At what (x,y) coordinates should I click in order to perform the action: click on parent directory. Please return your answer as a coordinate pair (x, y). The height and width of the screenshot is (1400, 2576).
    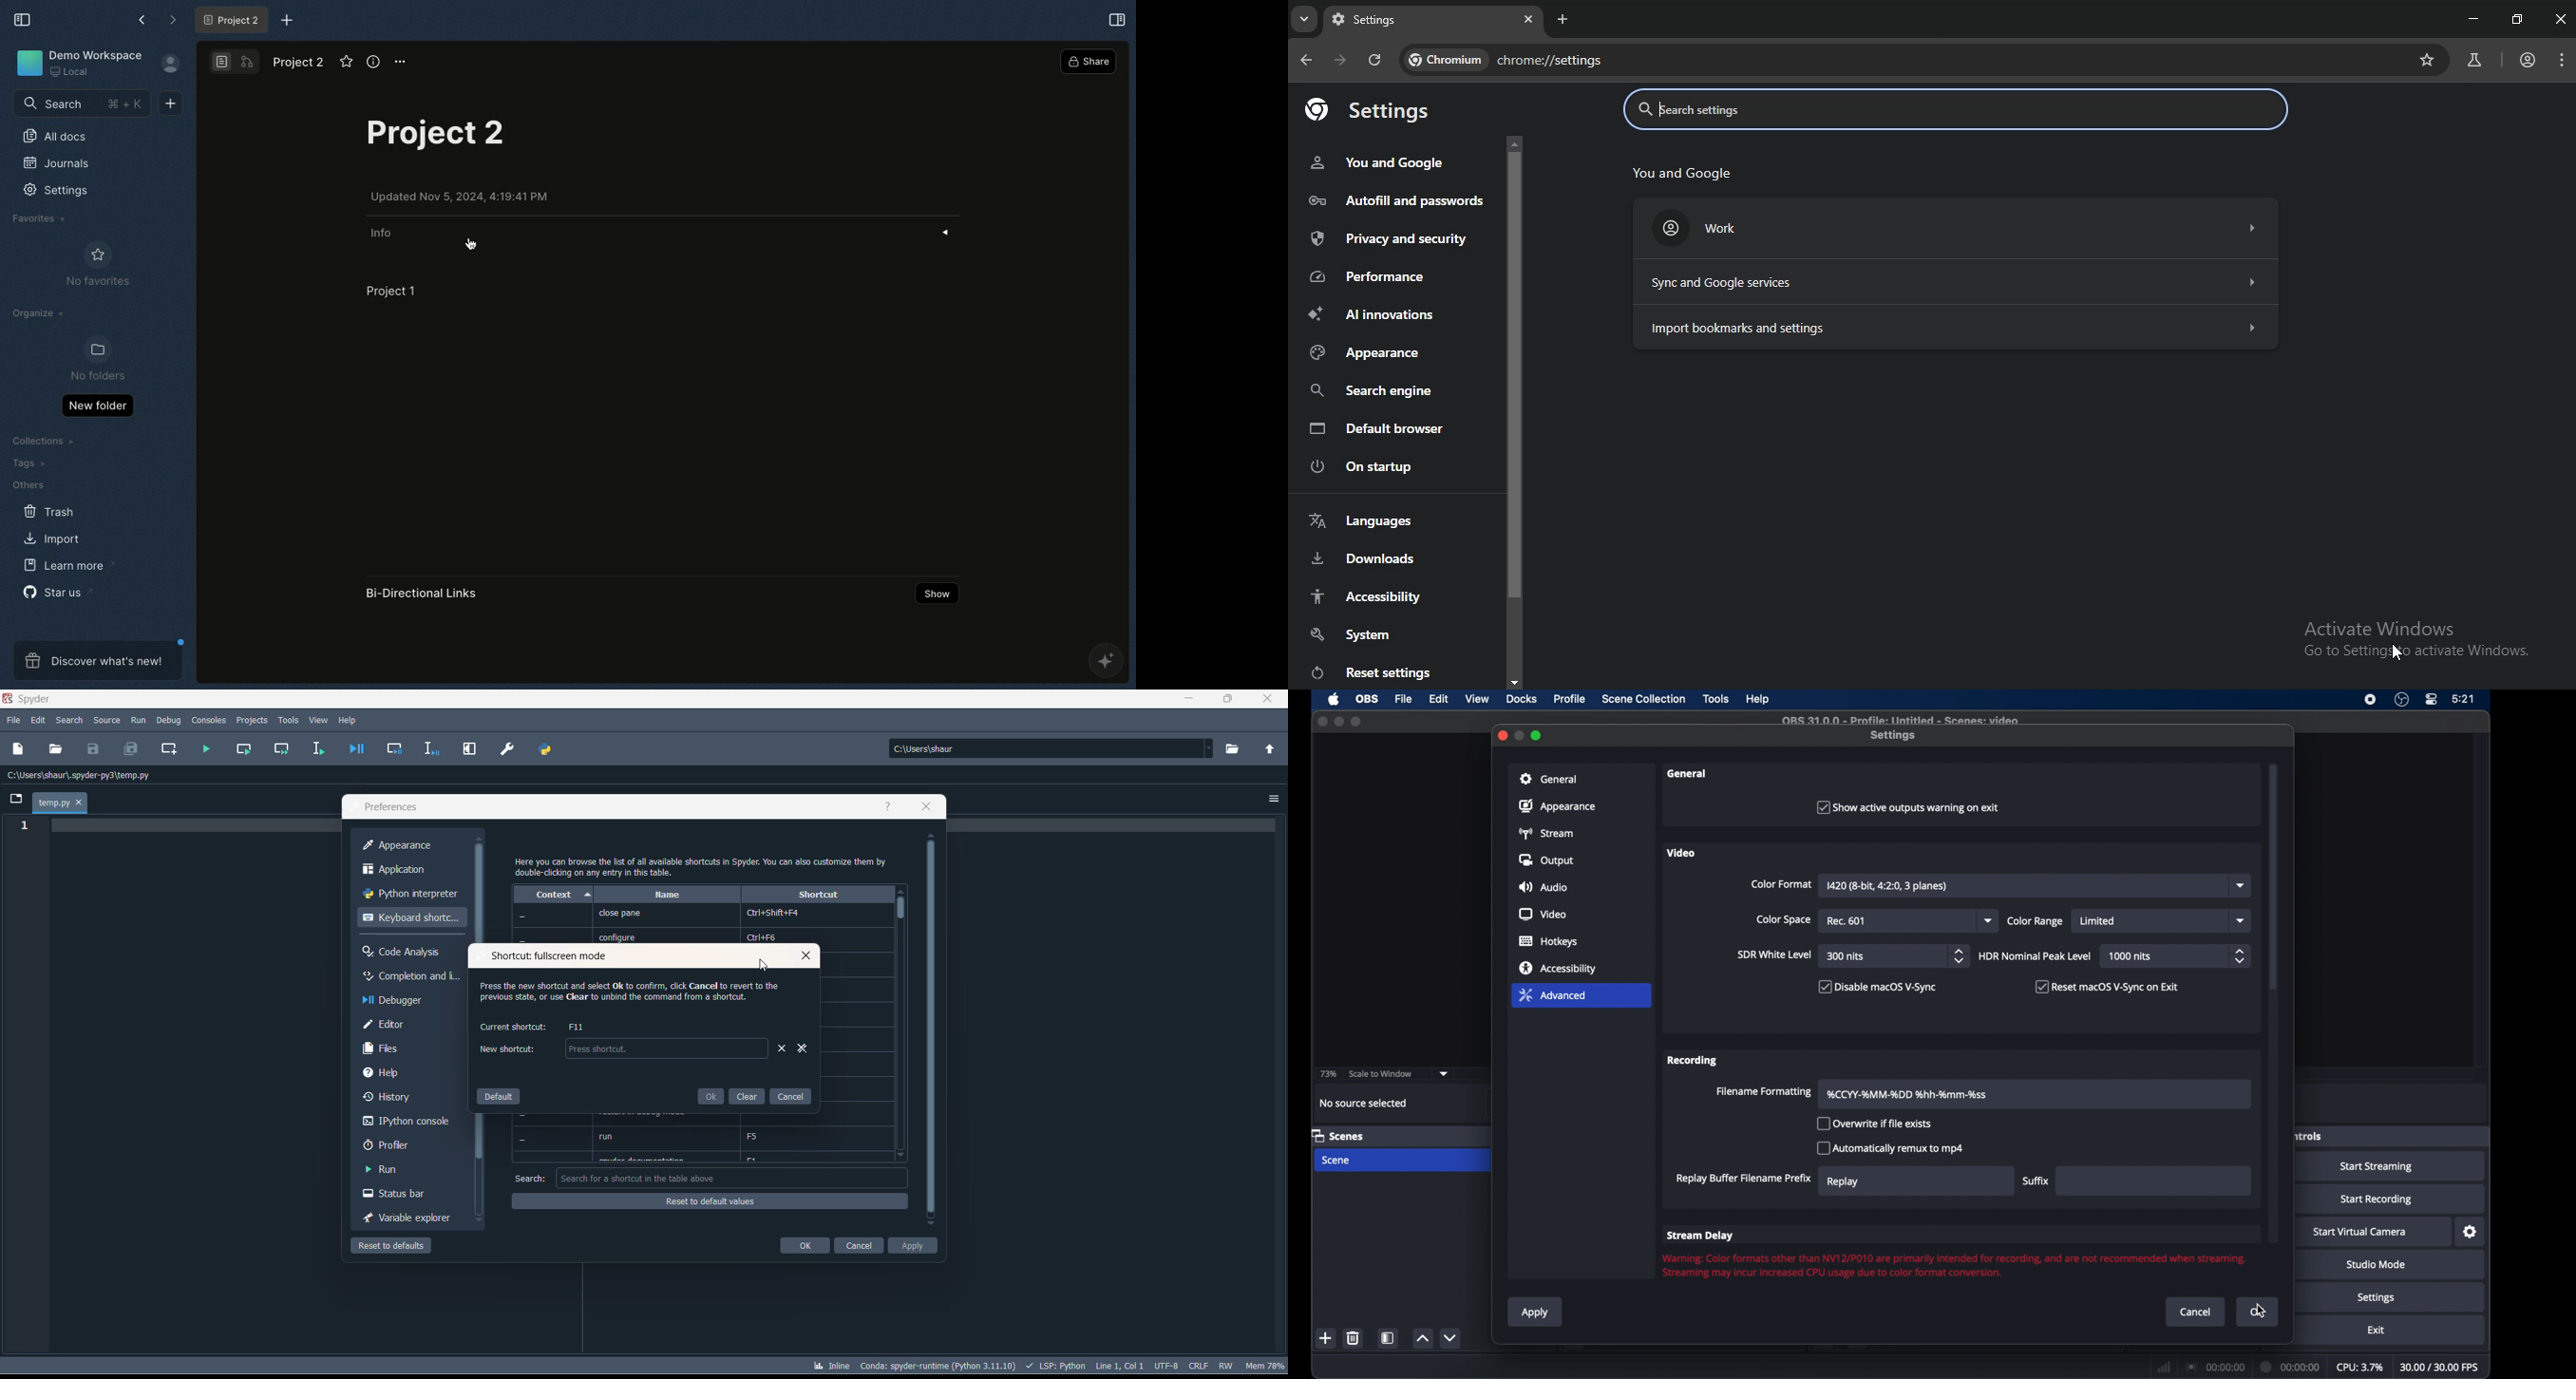
    Looking at the image, I should click on (1273, 751).